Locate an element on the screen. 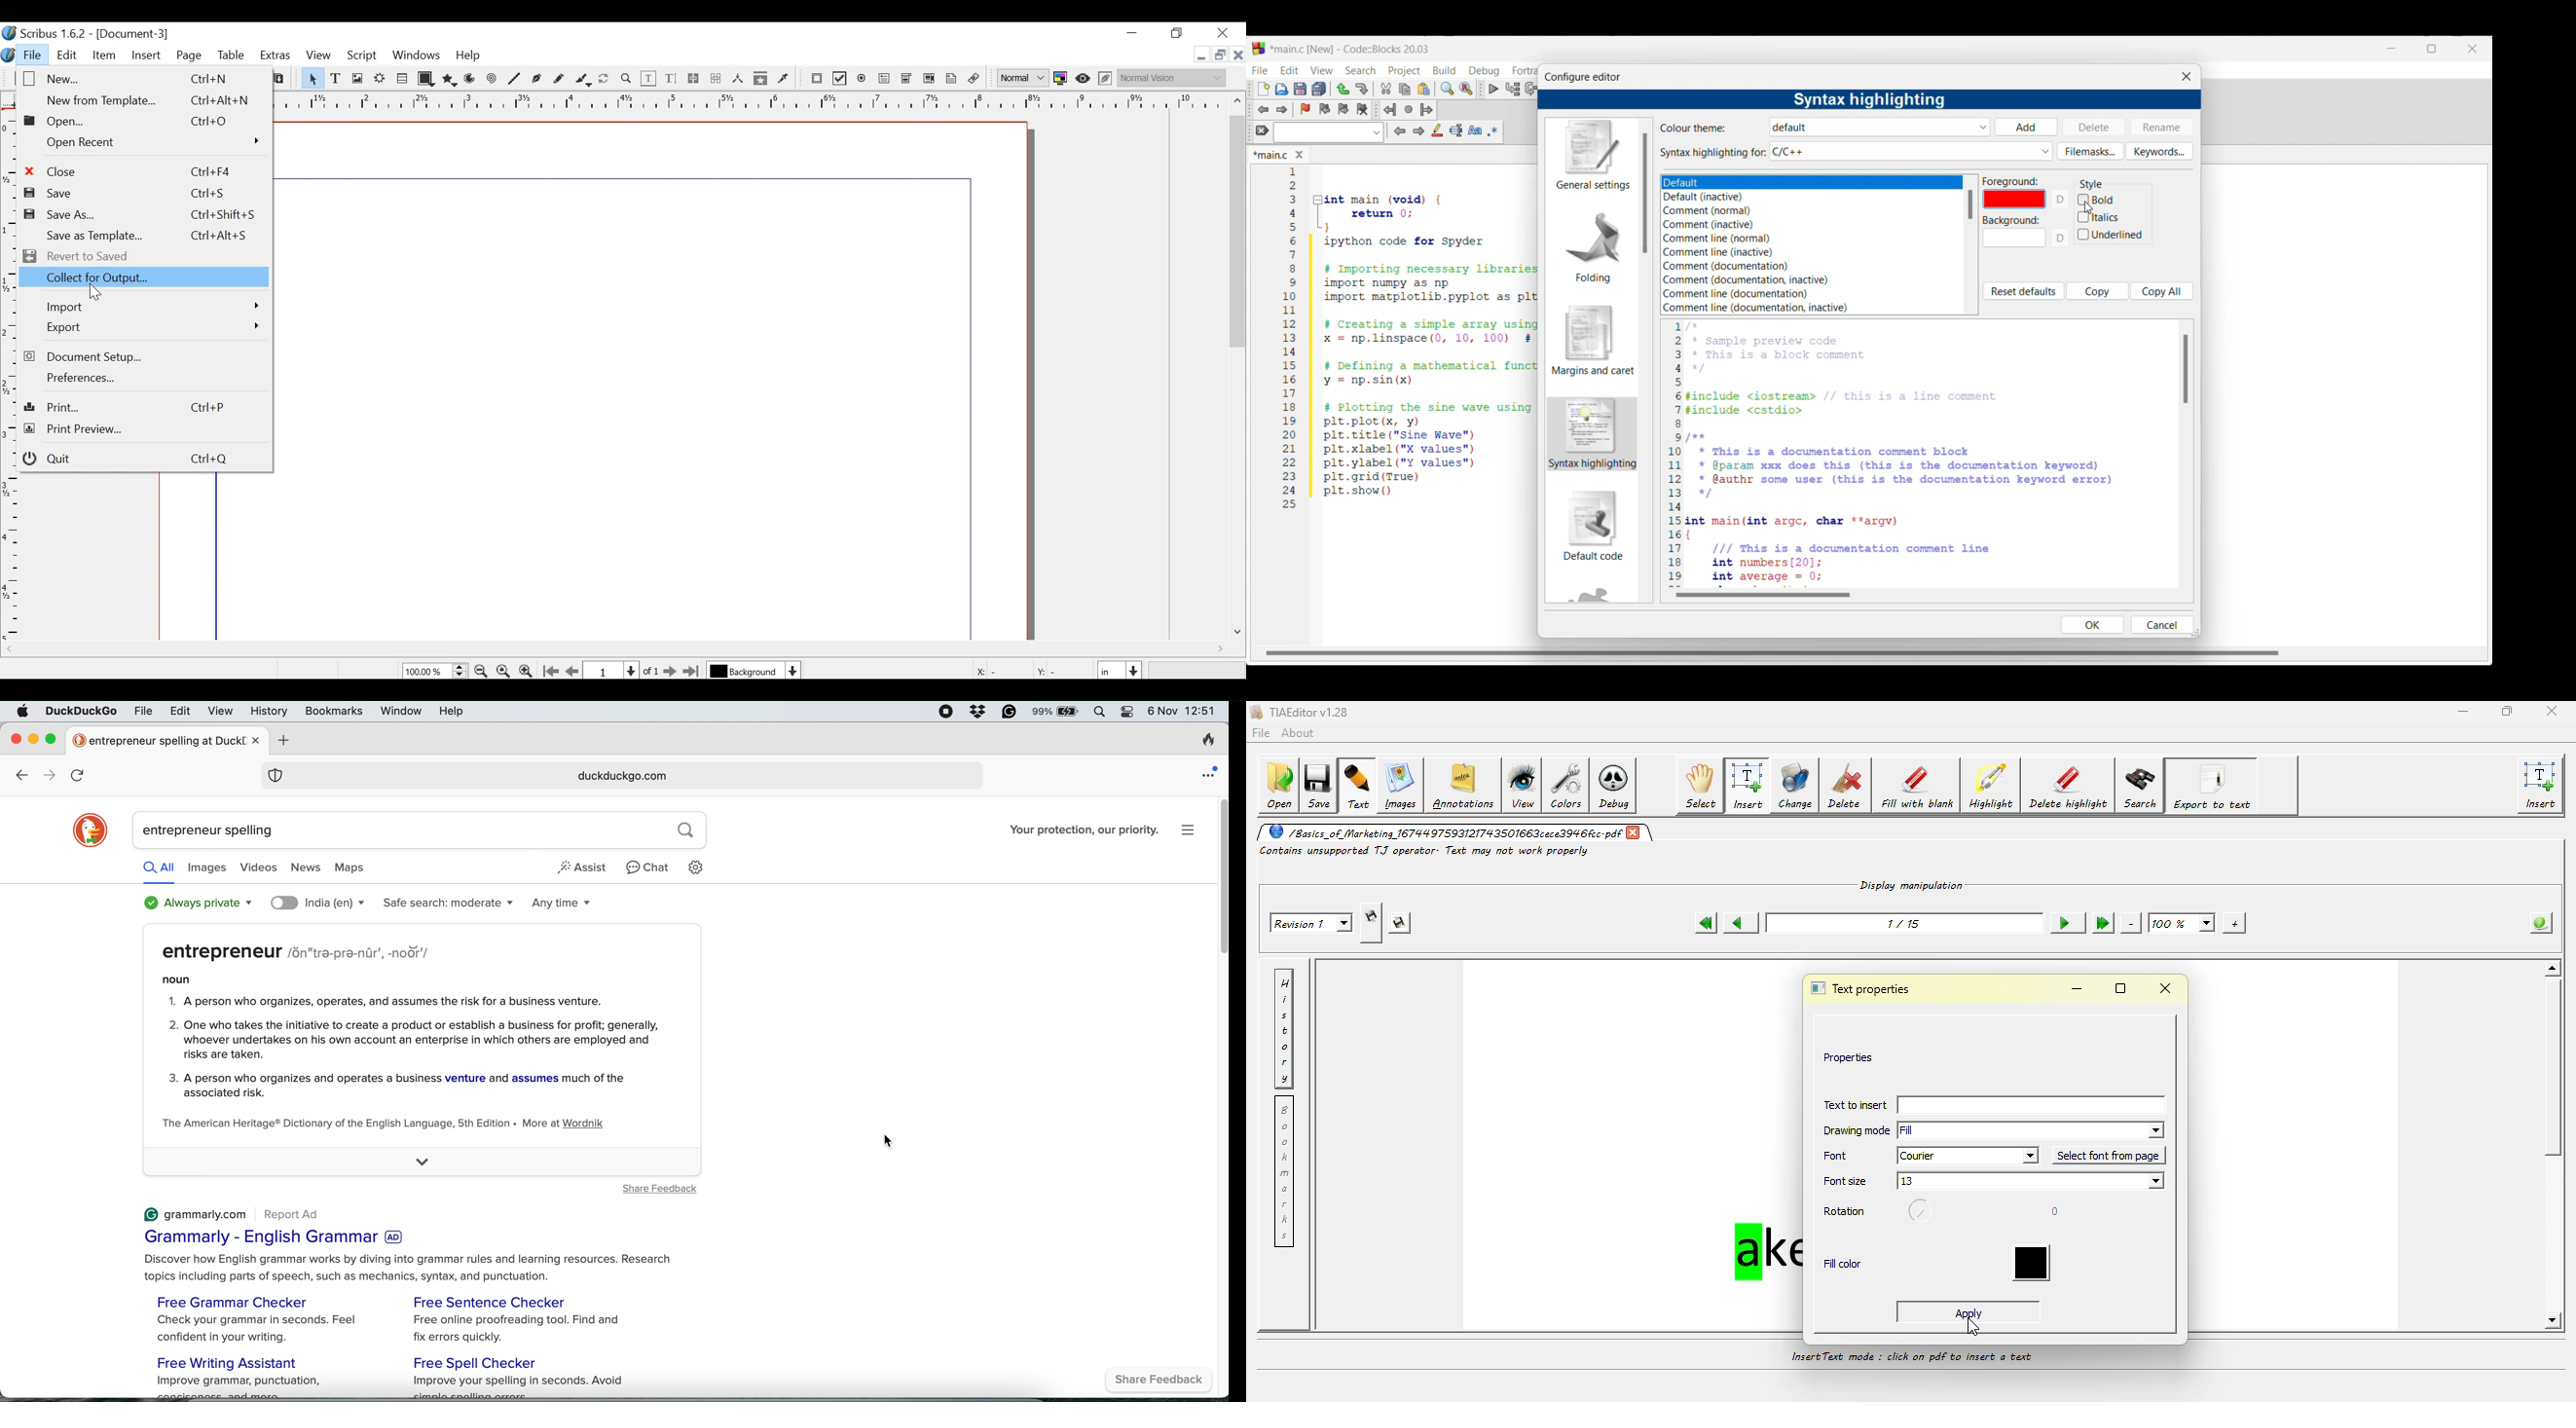 The image size is (2576, 1428). Shape  is located at coordinates (426, 79).